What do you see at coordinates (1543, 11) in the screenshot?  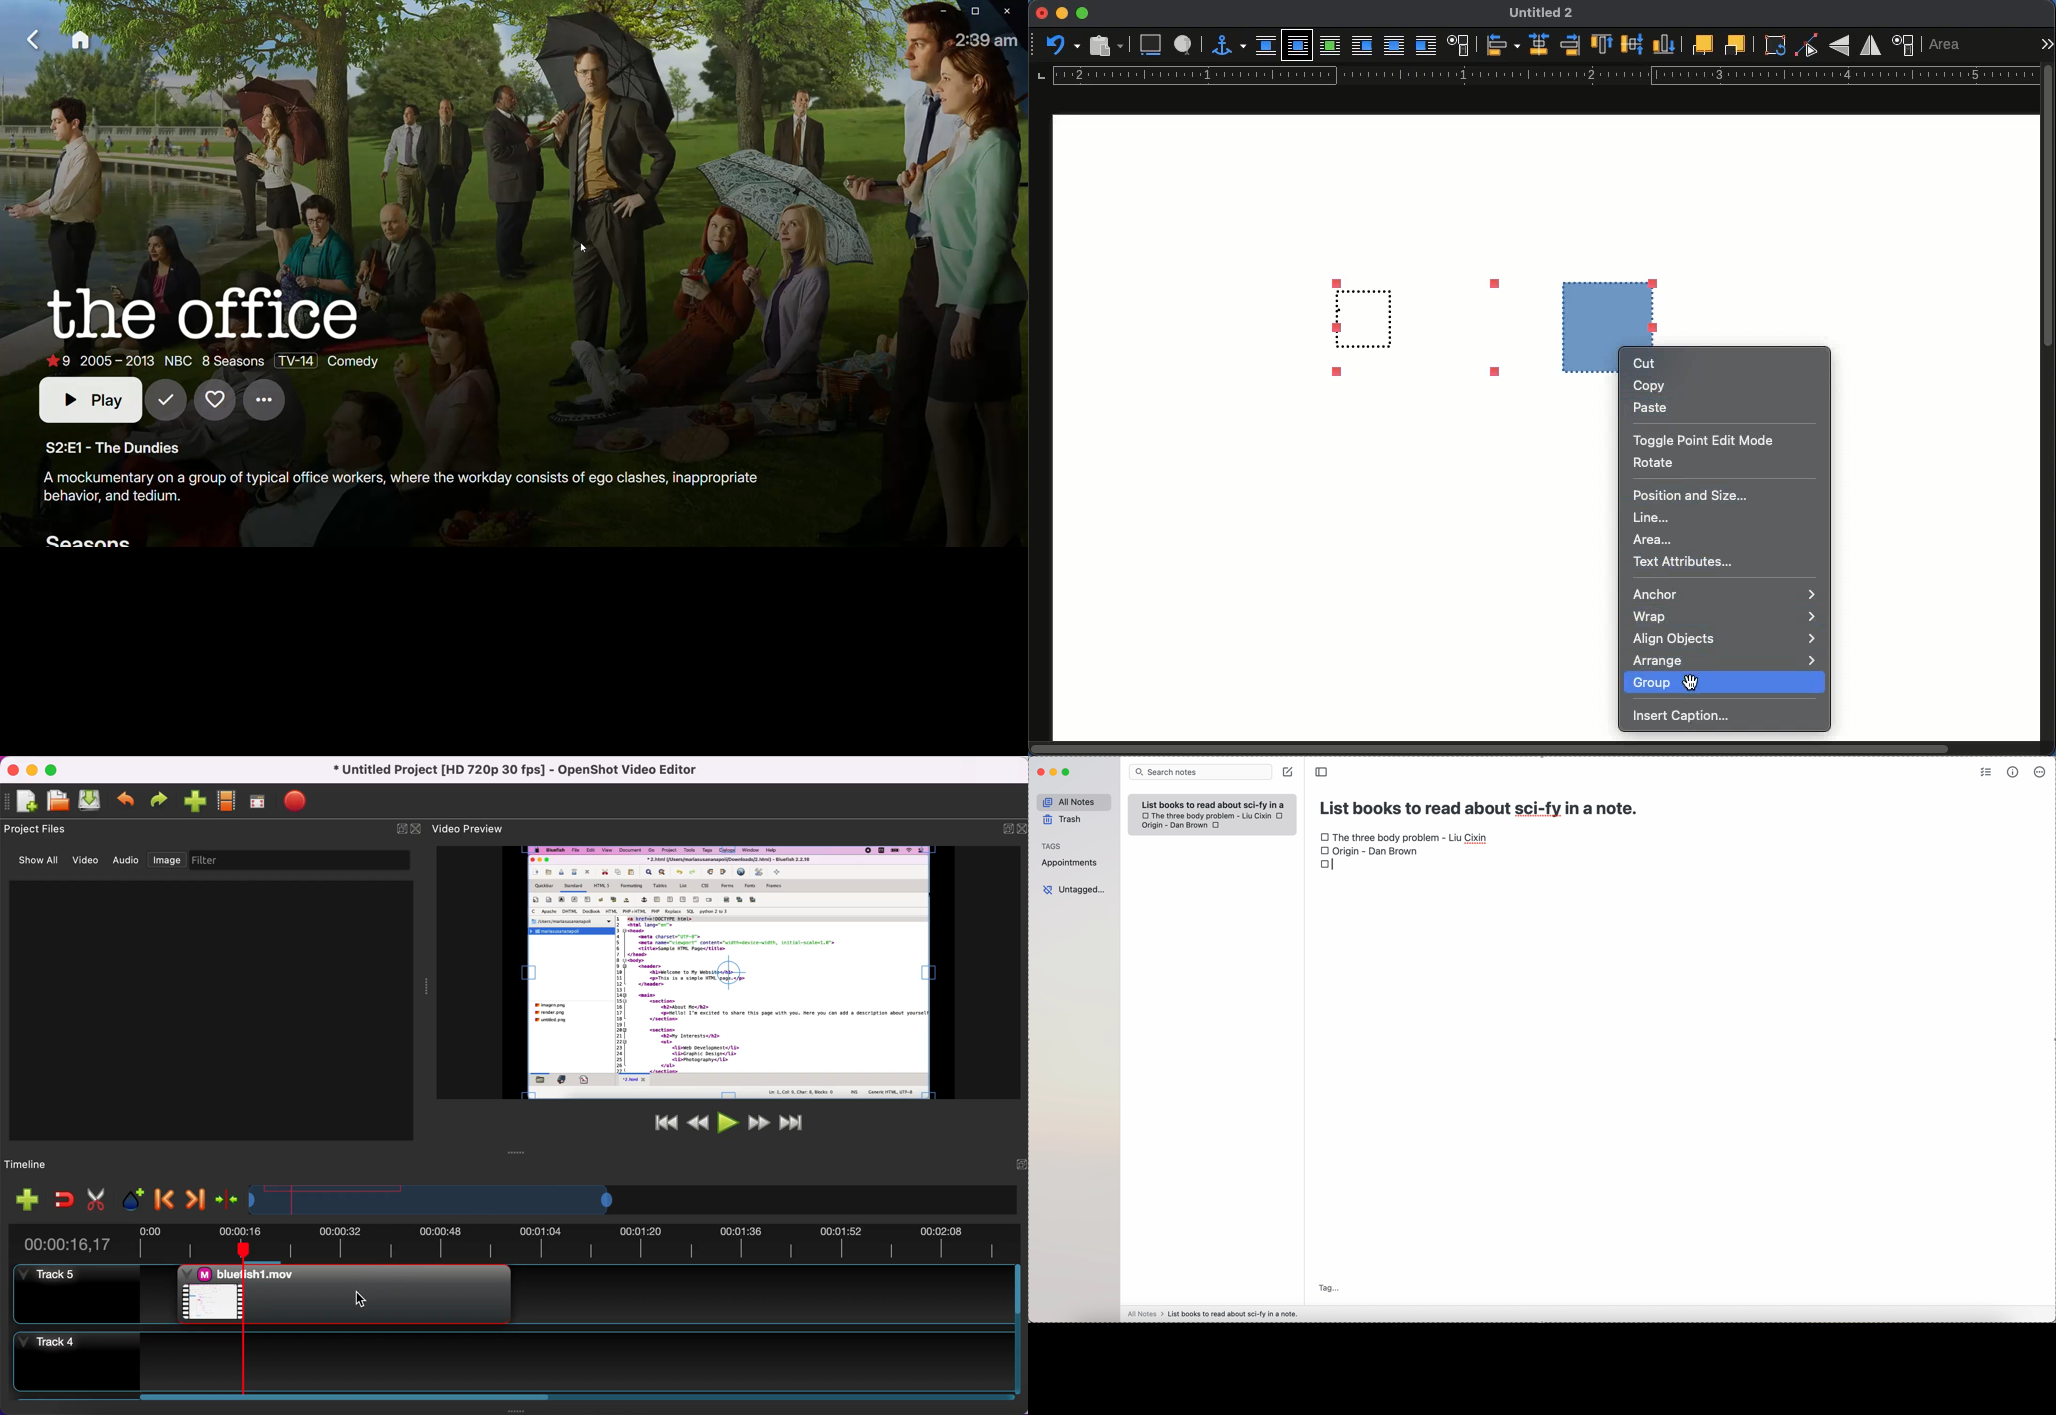 I see `Untitled 2 - name` at bounding box center [1543, 11].